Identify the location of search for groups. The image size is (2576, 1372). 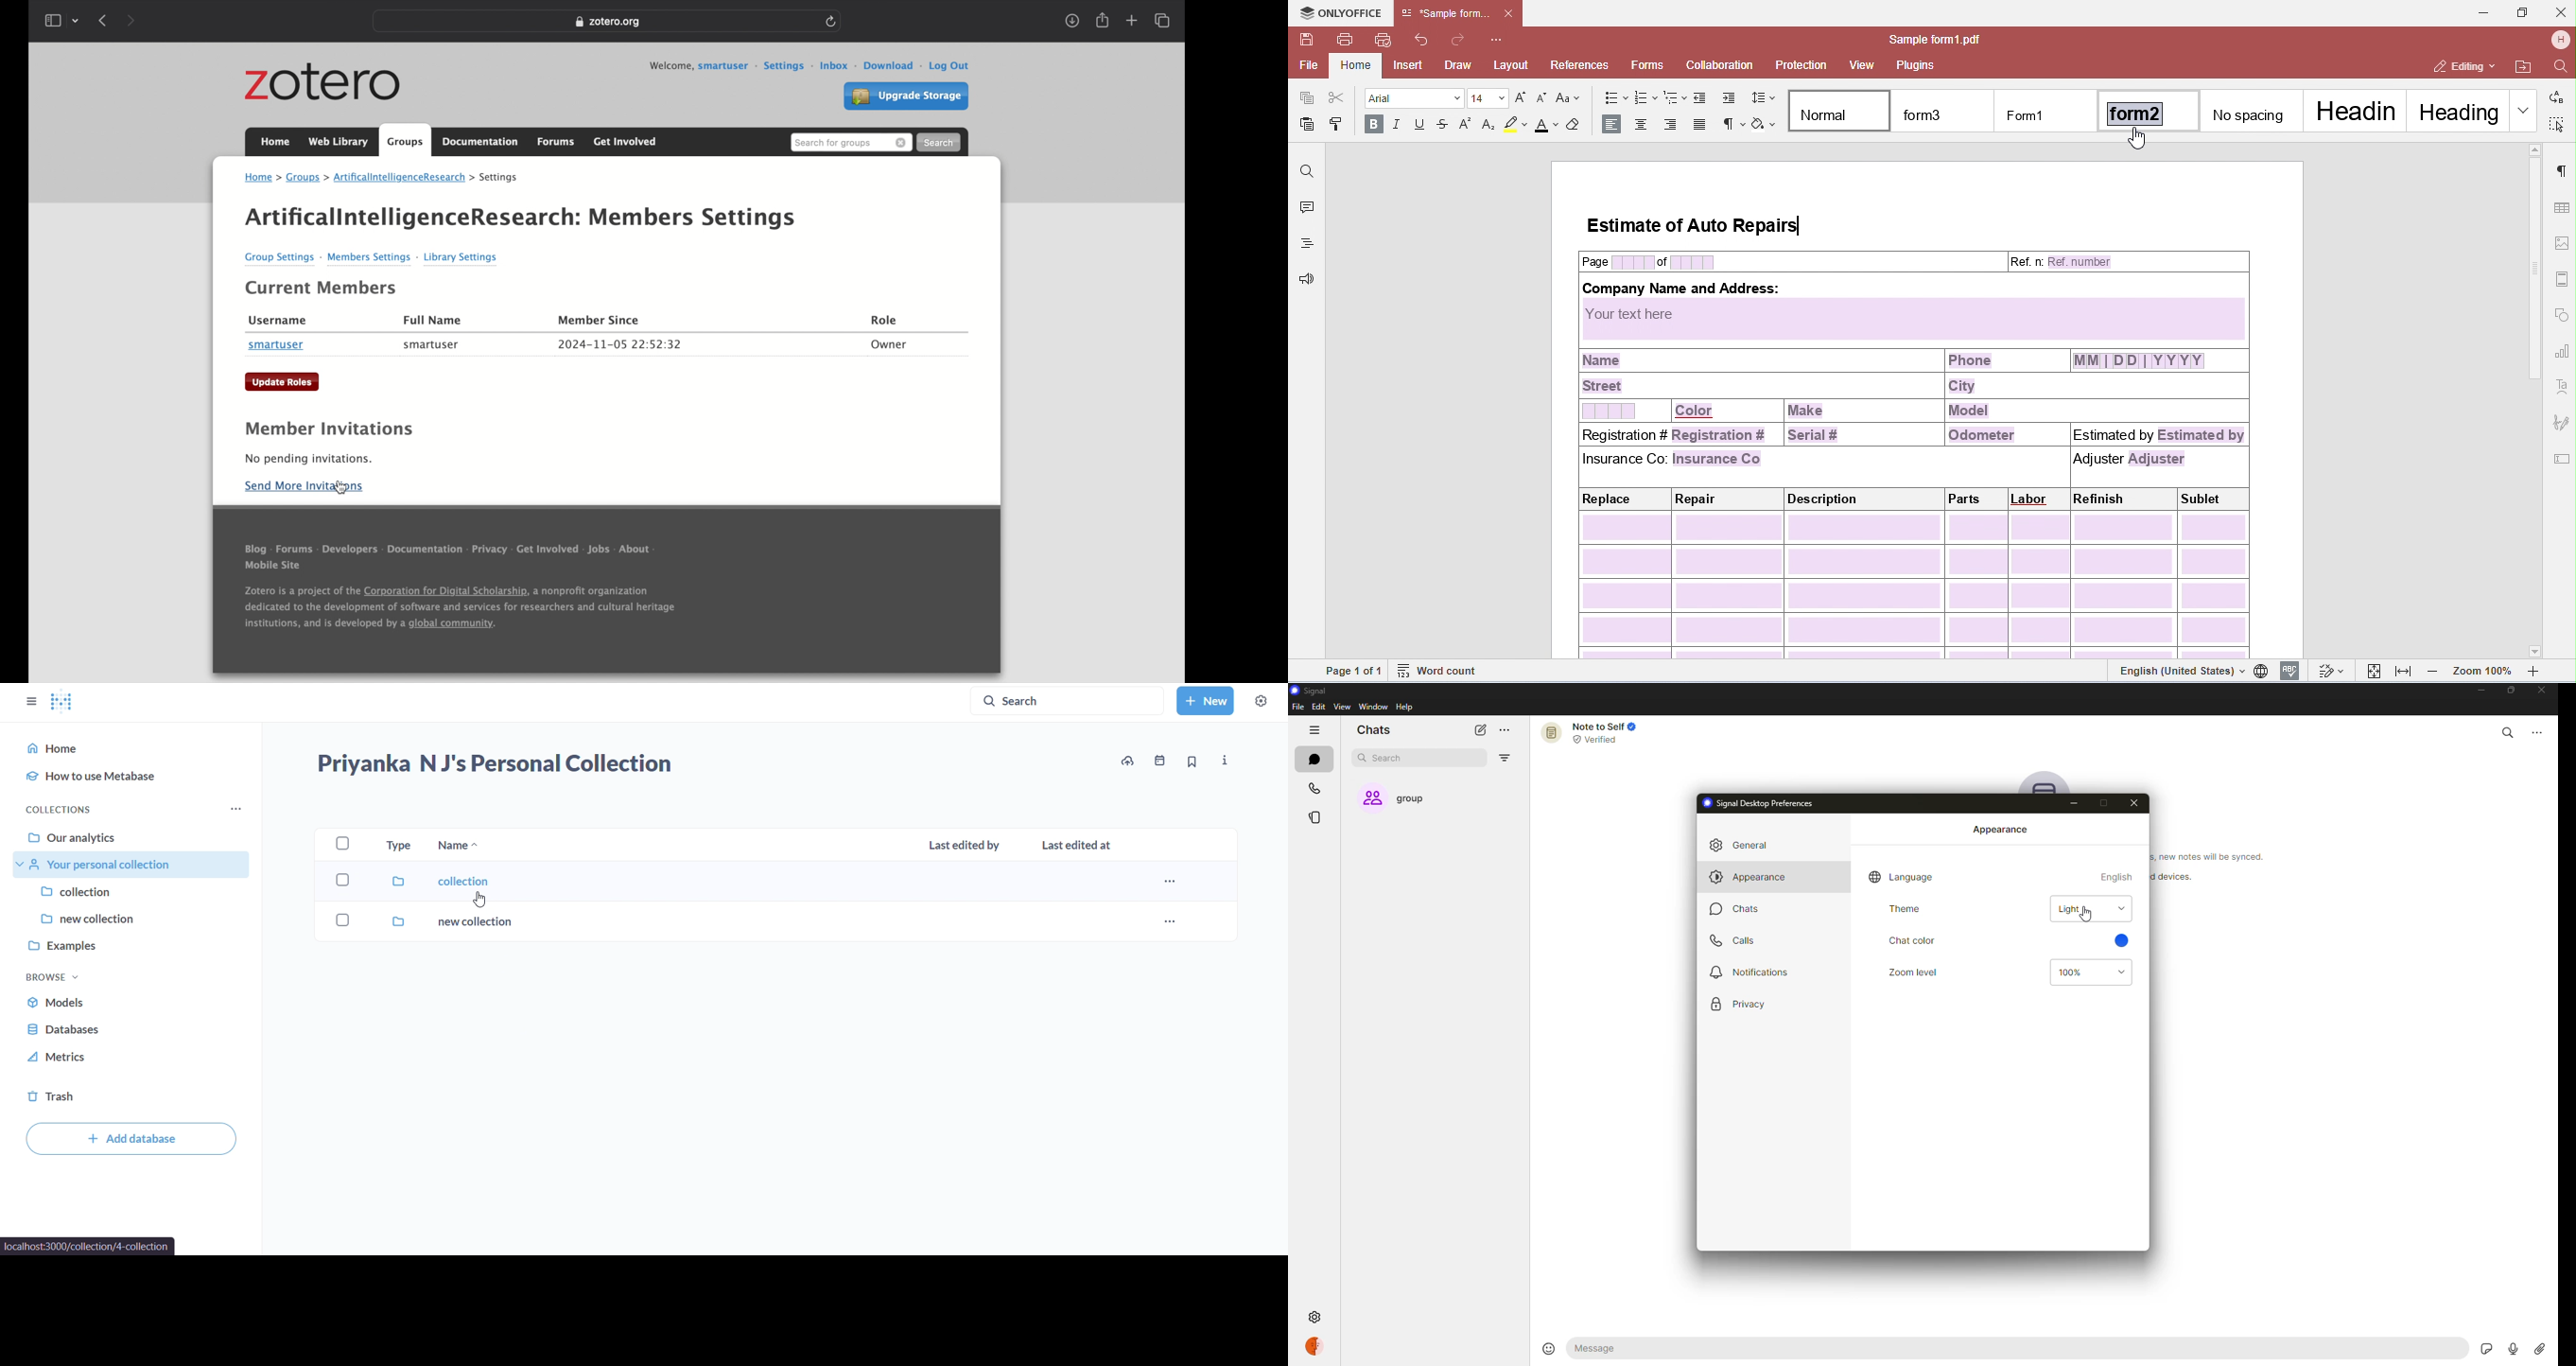
(851, 143).